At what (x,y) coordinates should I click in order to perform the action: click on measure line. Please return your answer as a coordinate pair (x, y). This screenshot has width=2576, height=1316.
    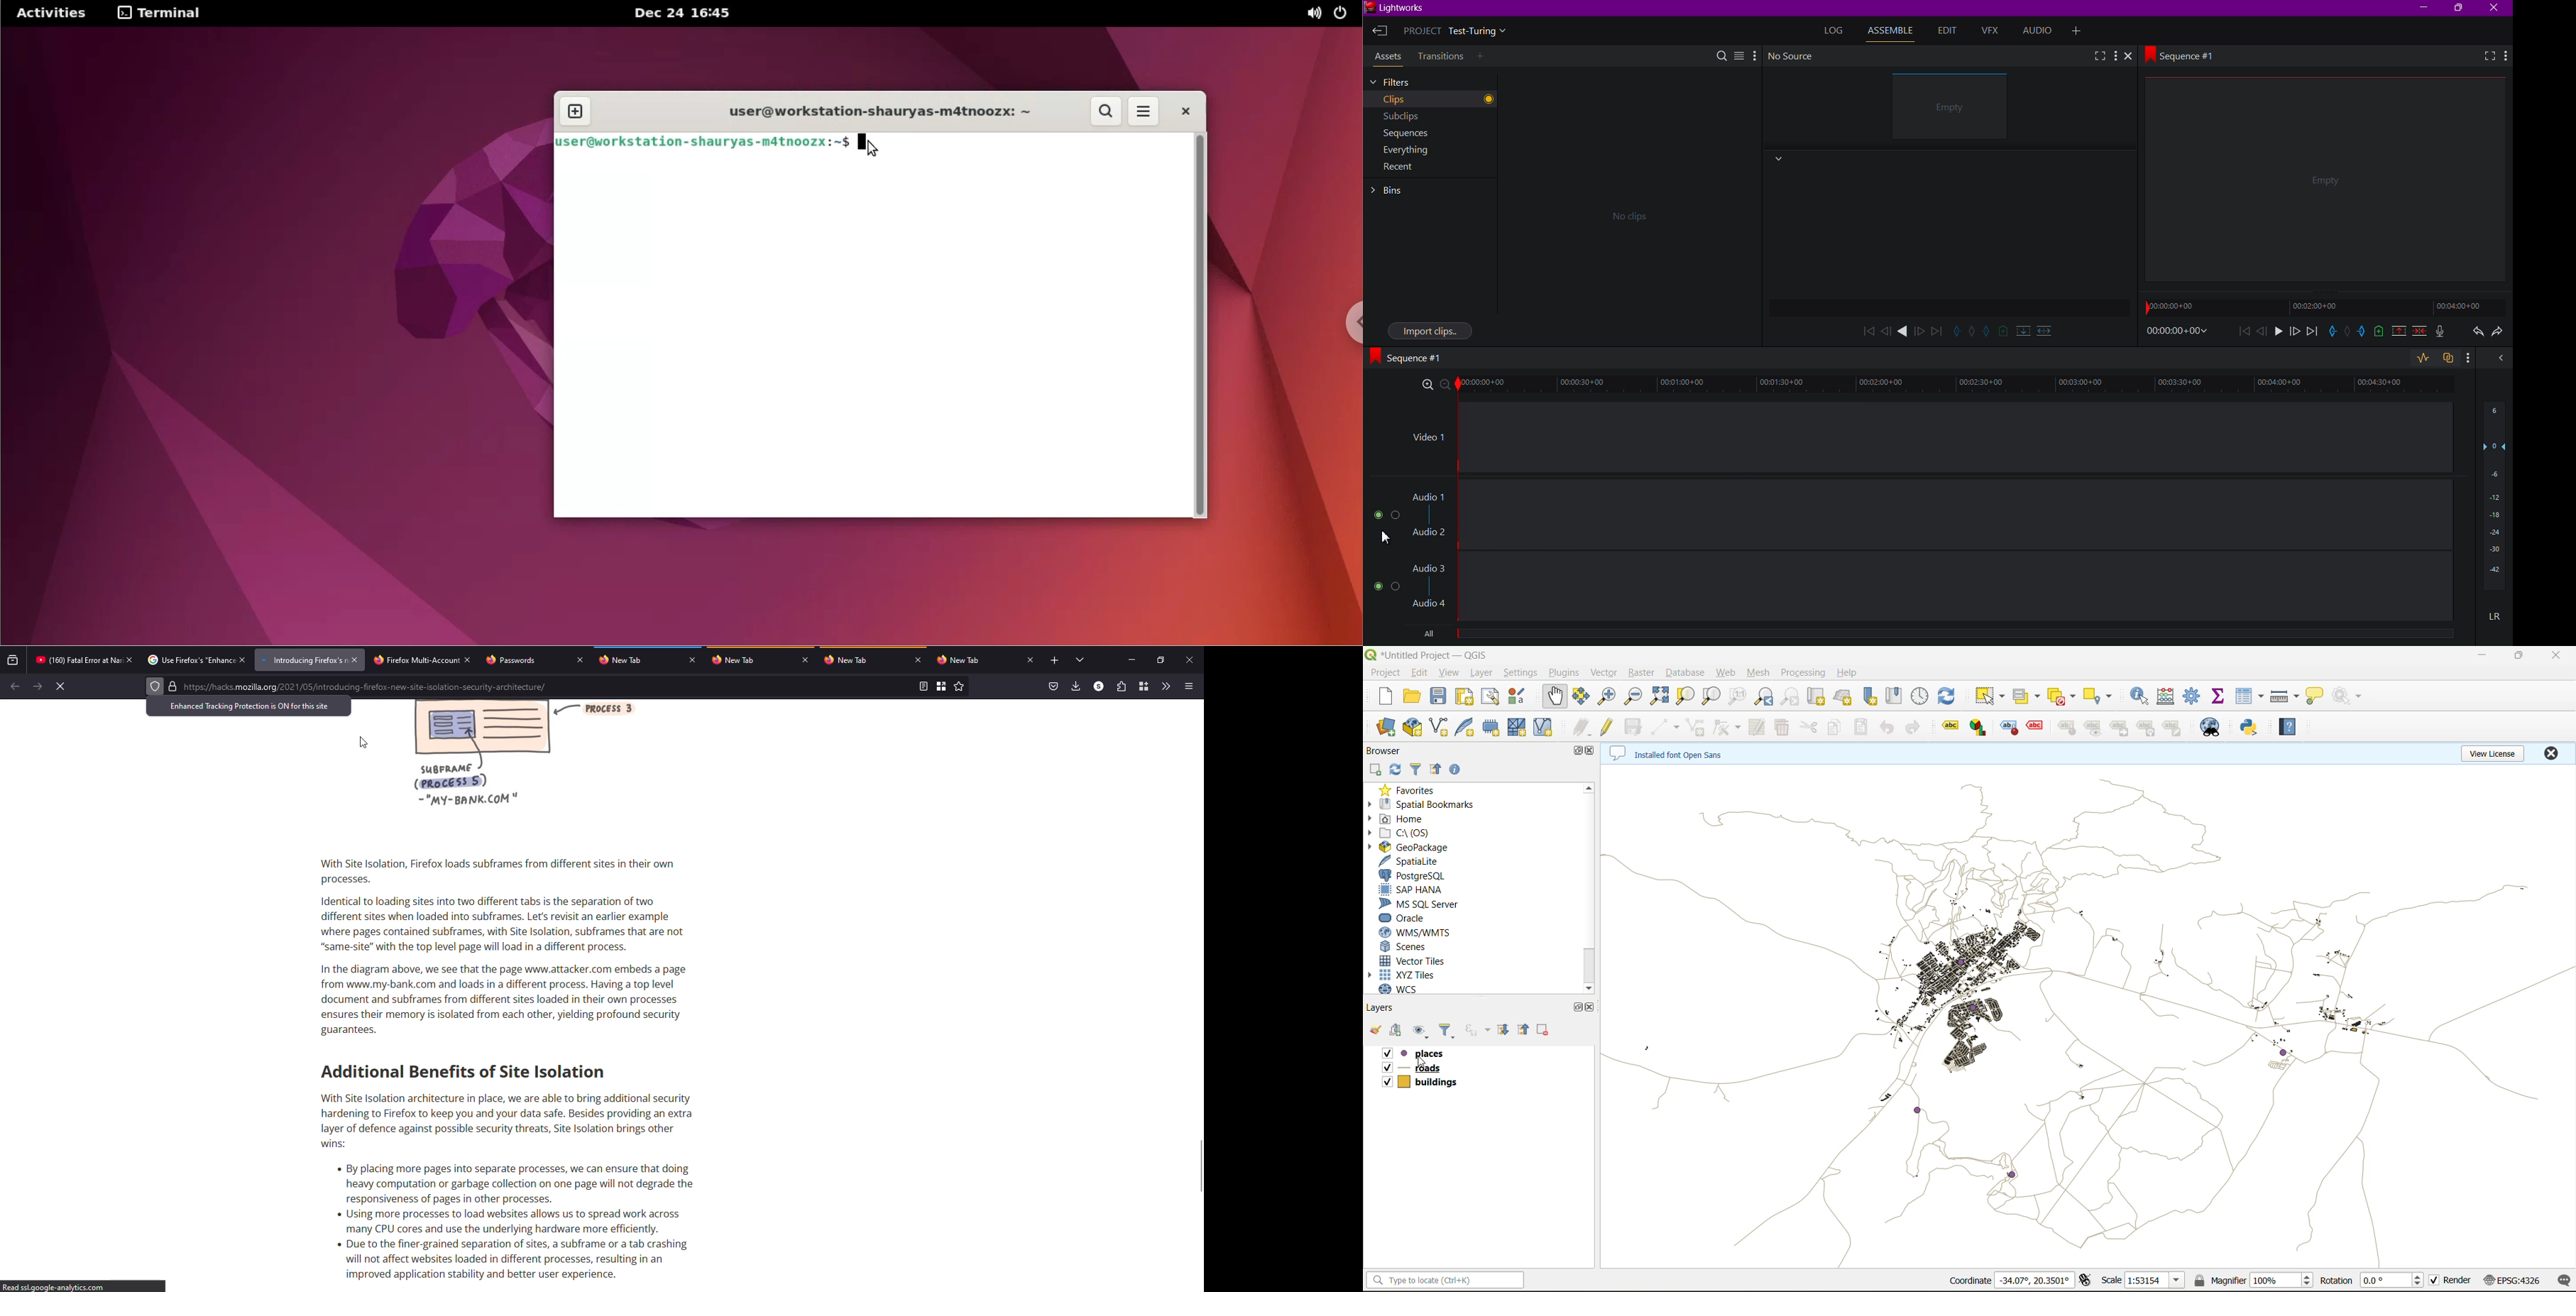
    Looking at the image, I should click on (2286, 698).